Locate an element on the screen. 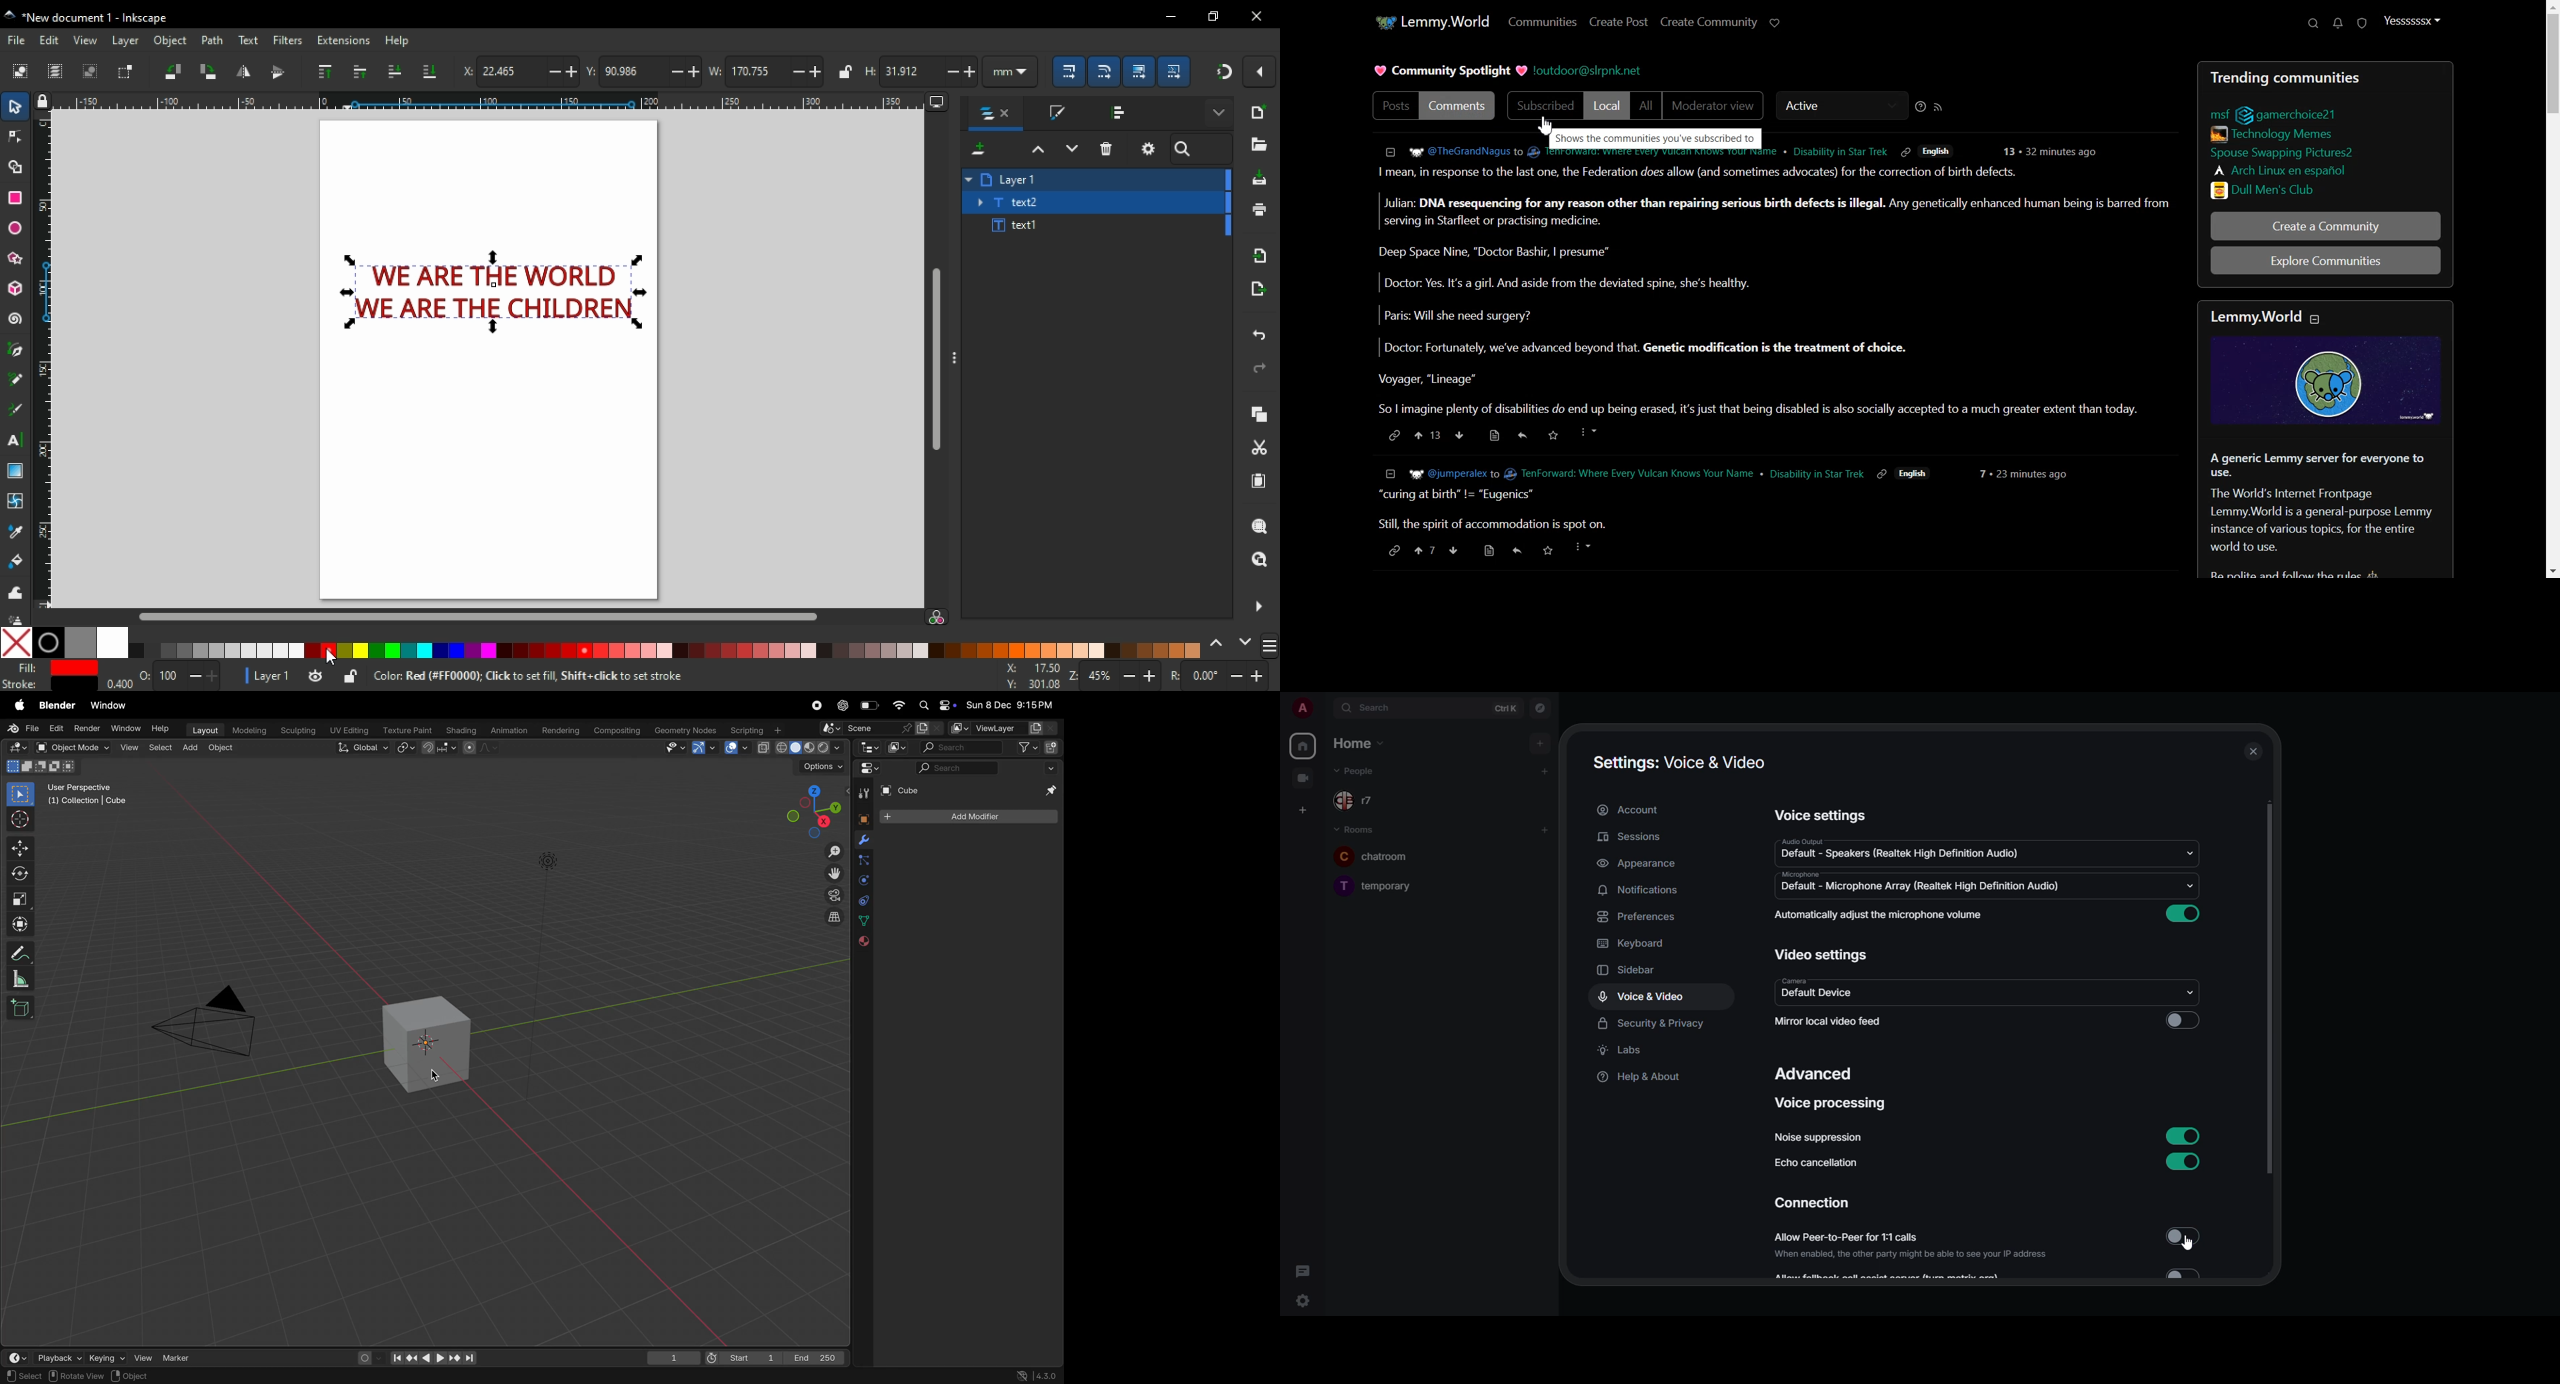  default is located at coordinates (1815, 993).